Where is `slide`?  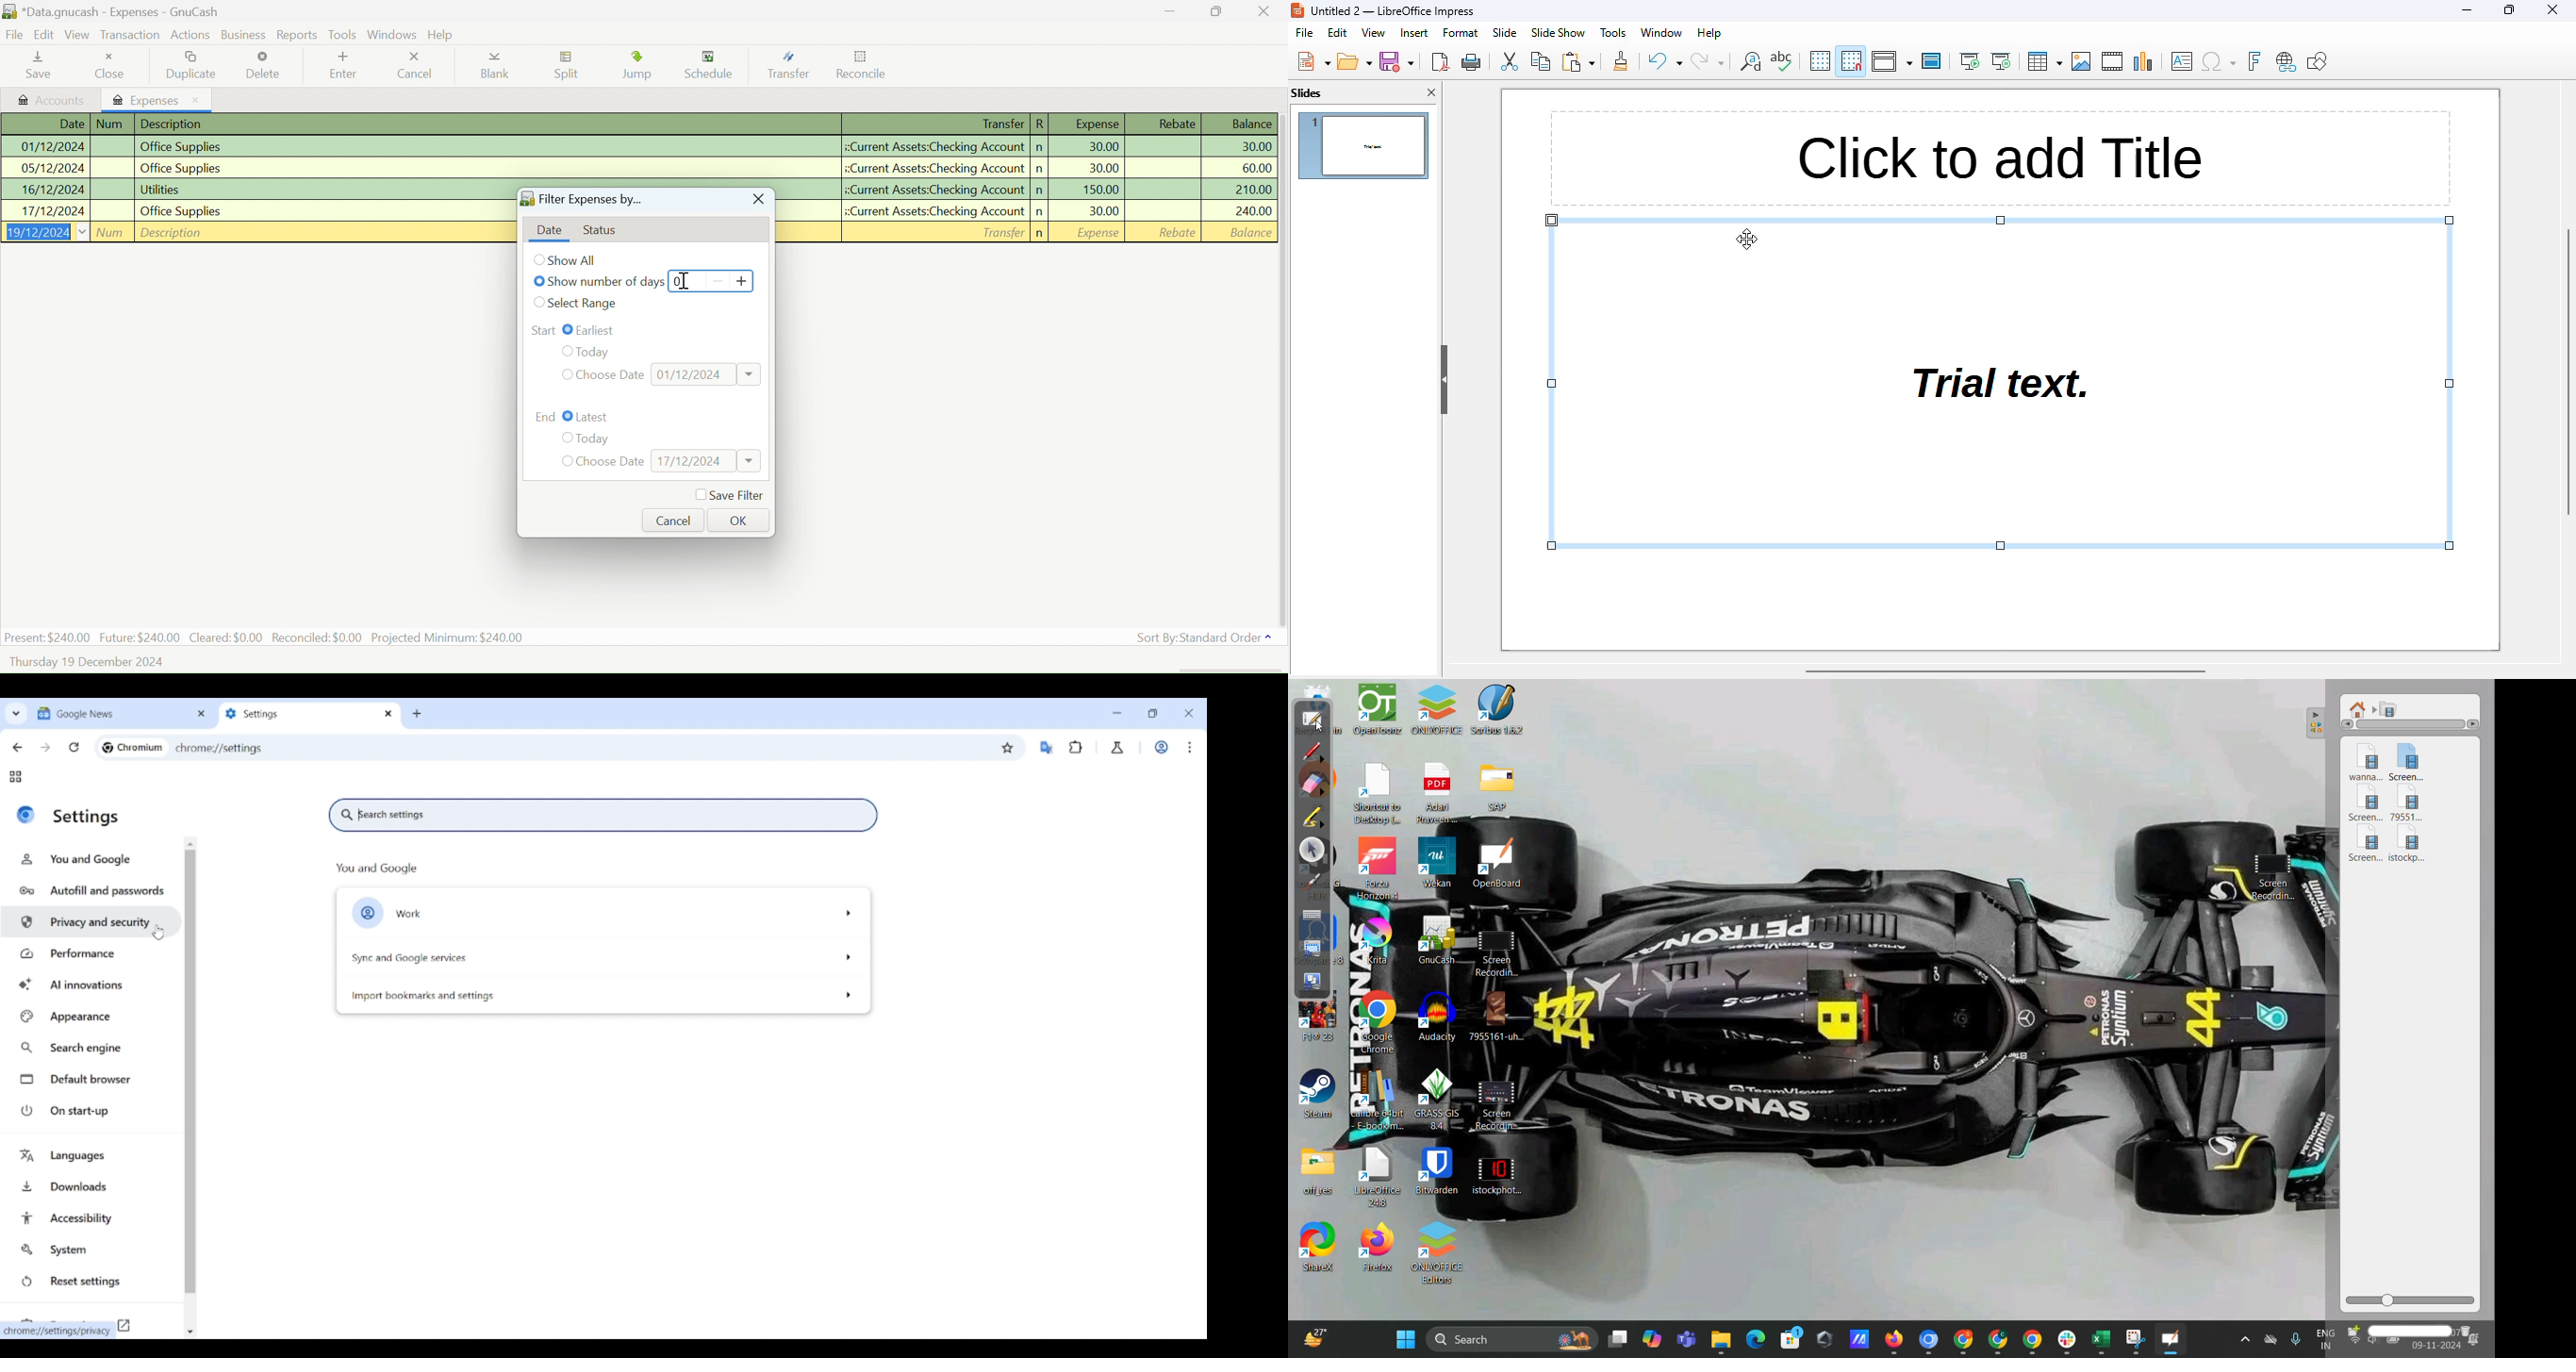 slide is located at coordinates (1505, 32).